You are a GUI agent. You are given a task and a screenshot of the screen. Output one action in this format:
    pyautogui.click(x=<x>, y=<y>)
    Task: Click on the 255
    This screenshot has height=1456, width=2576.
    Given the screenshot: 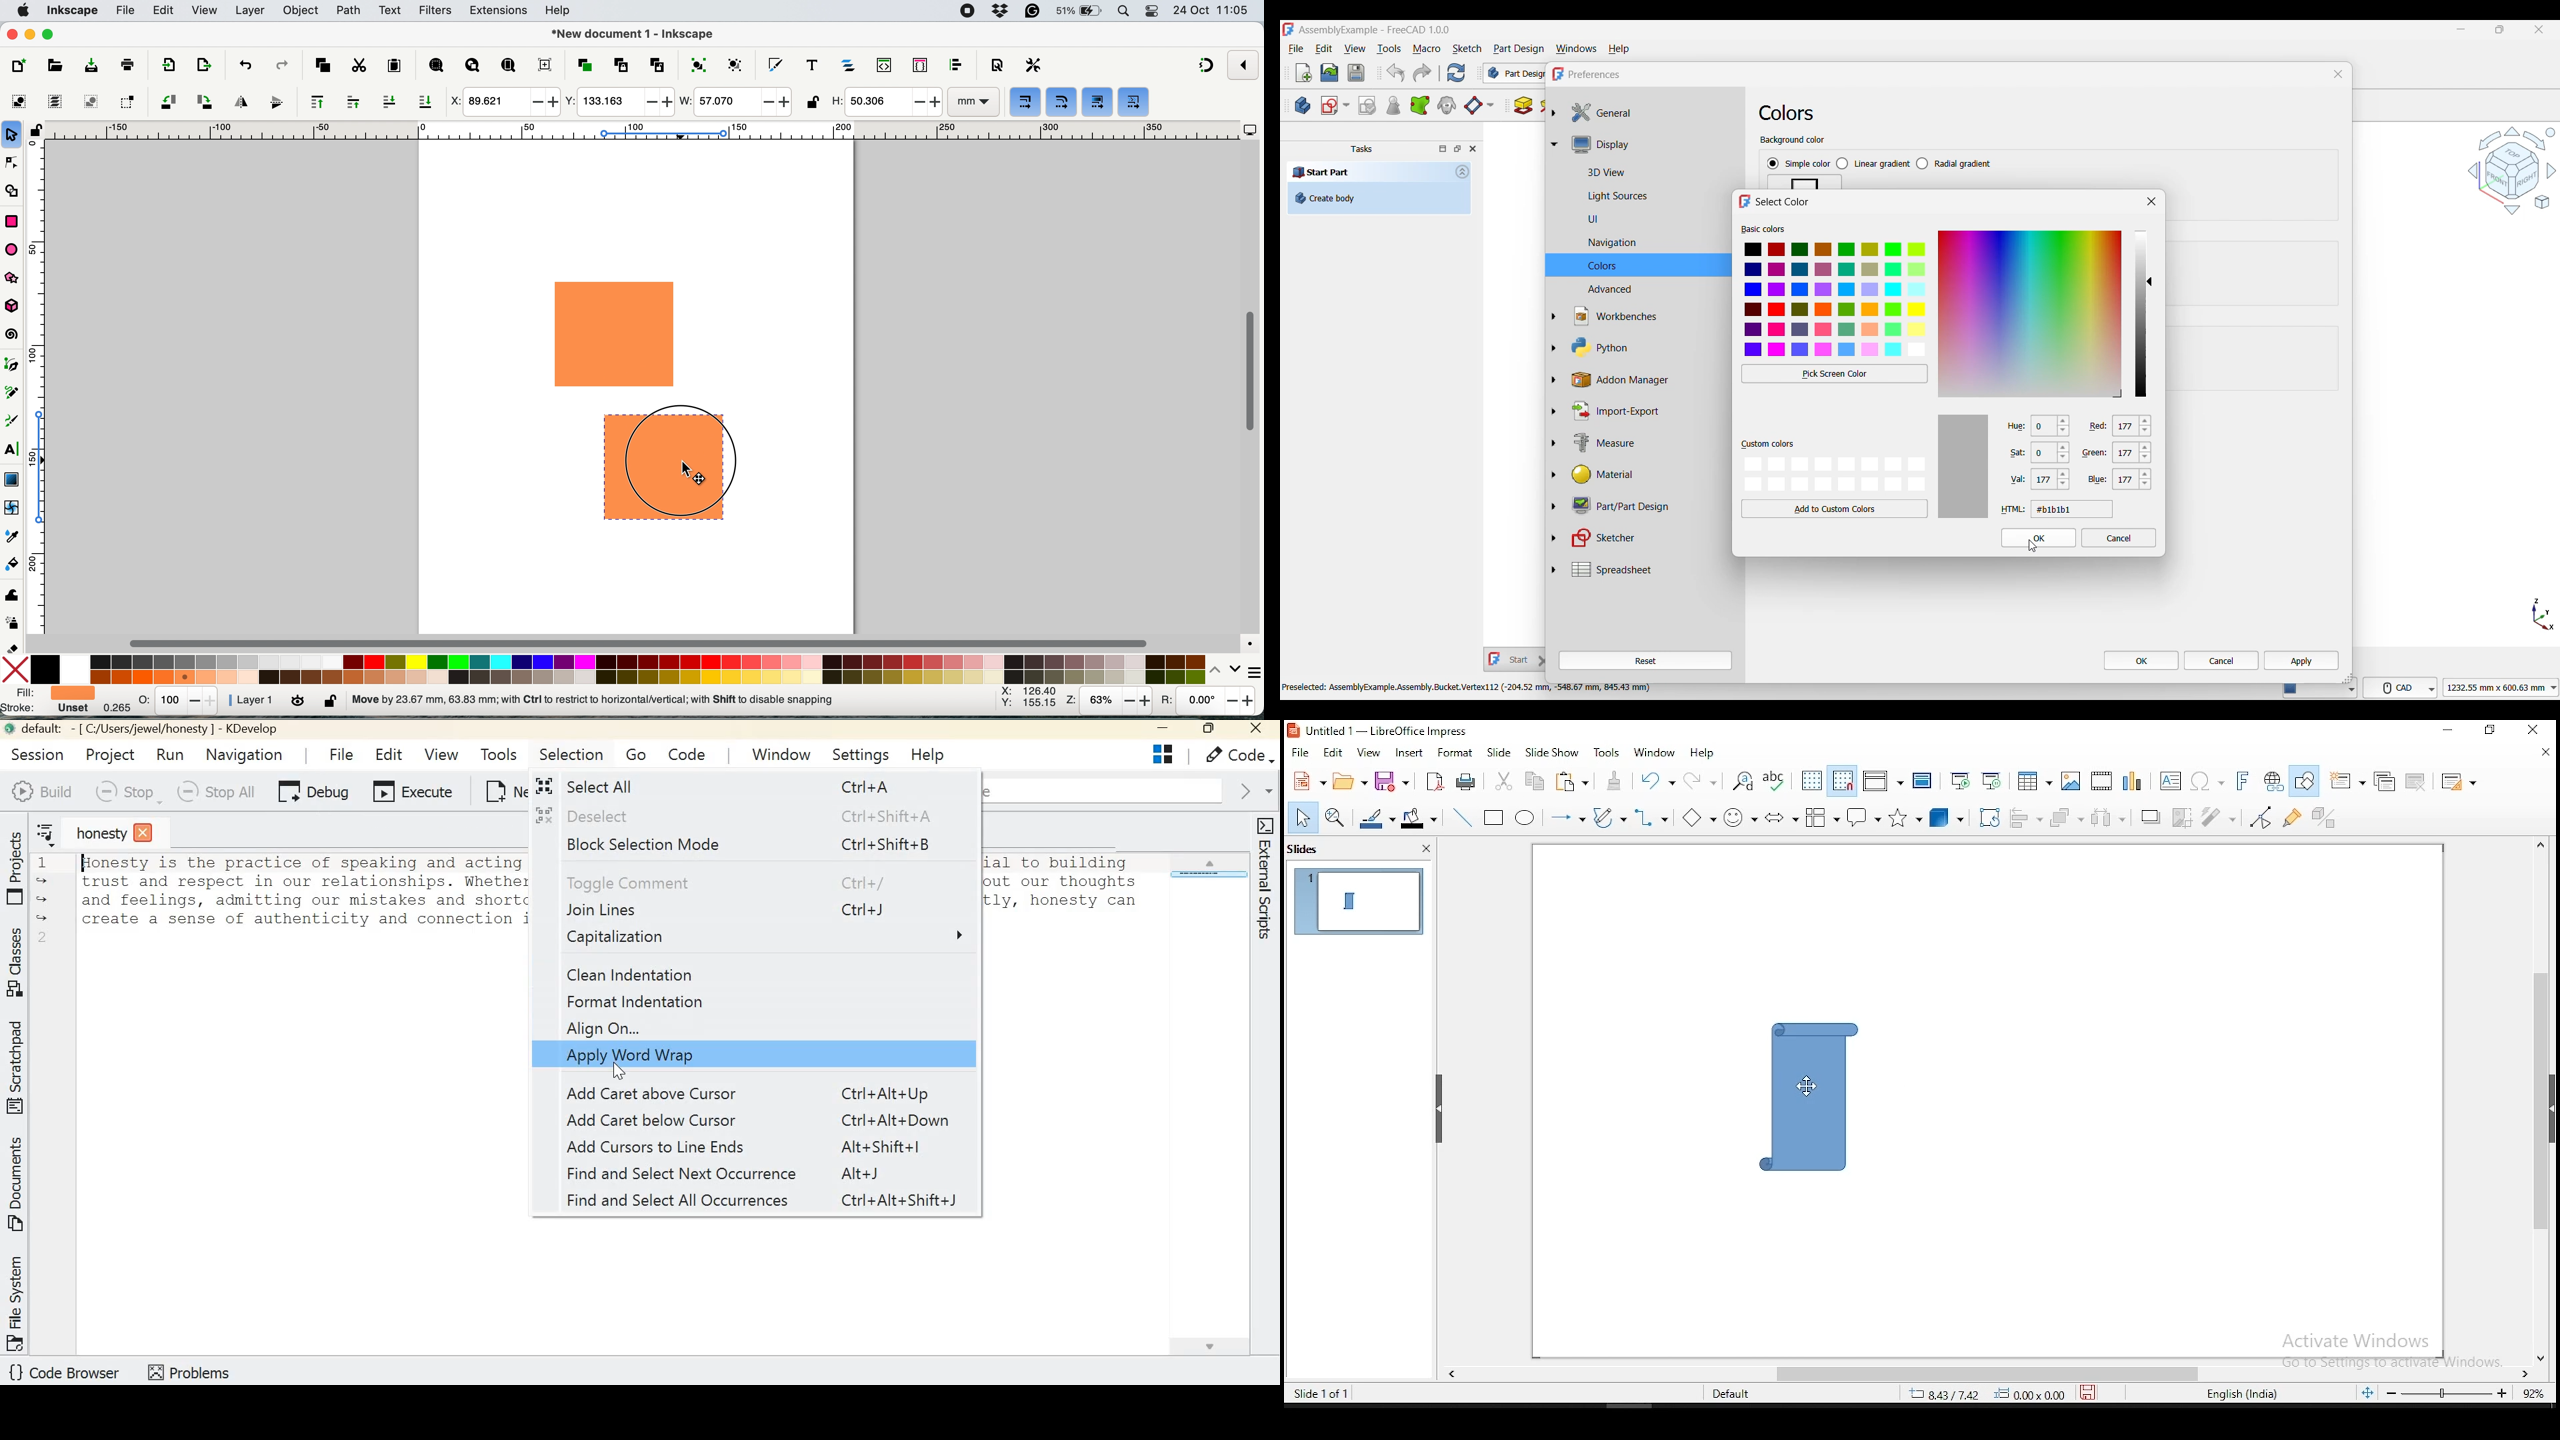 What is the action you would take?
    pyautogui.click(x=2137, y=427)
    